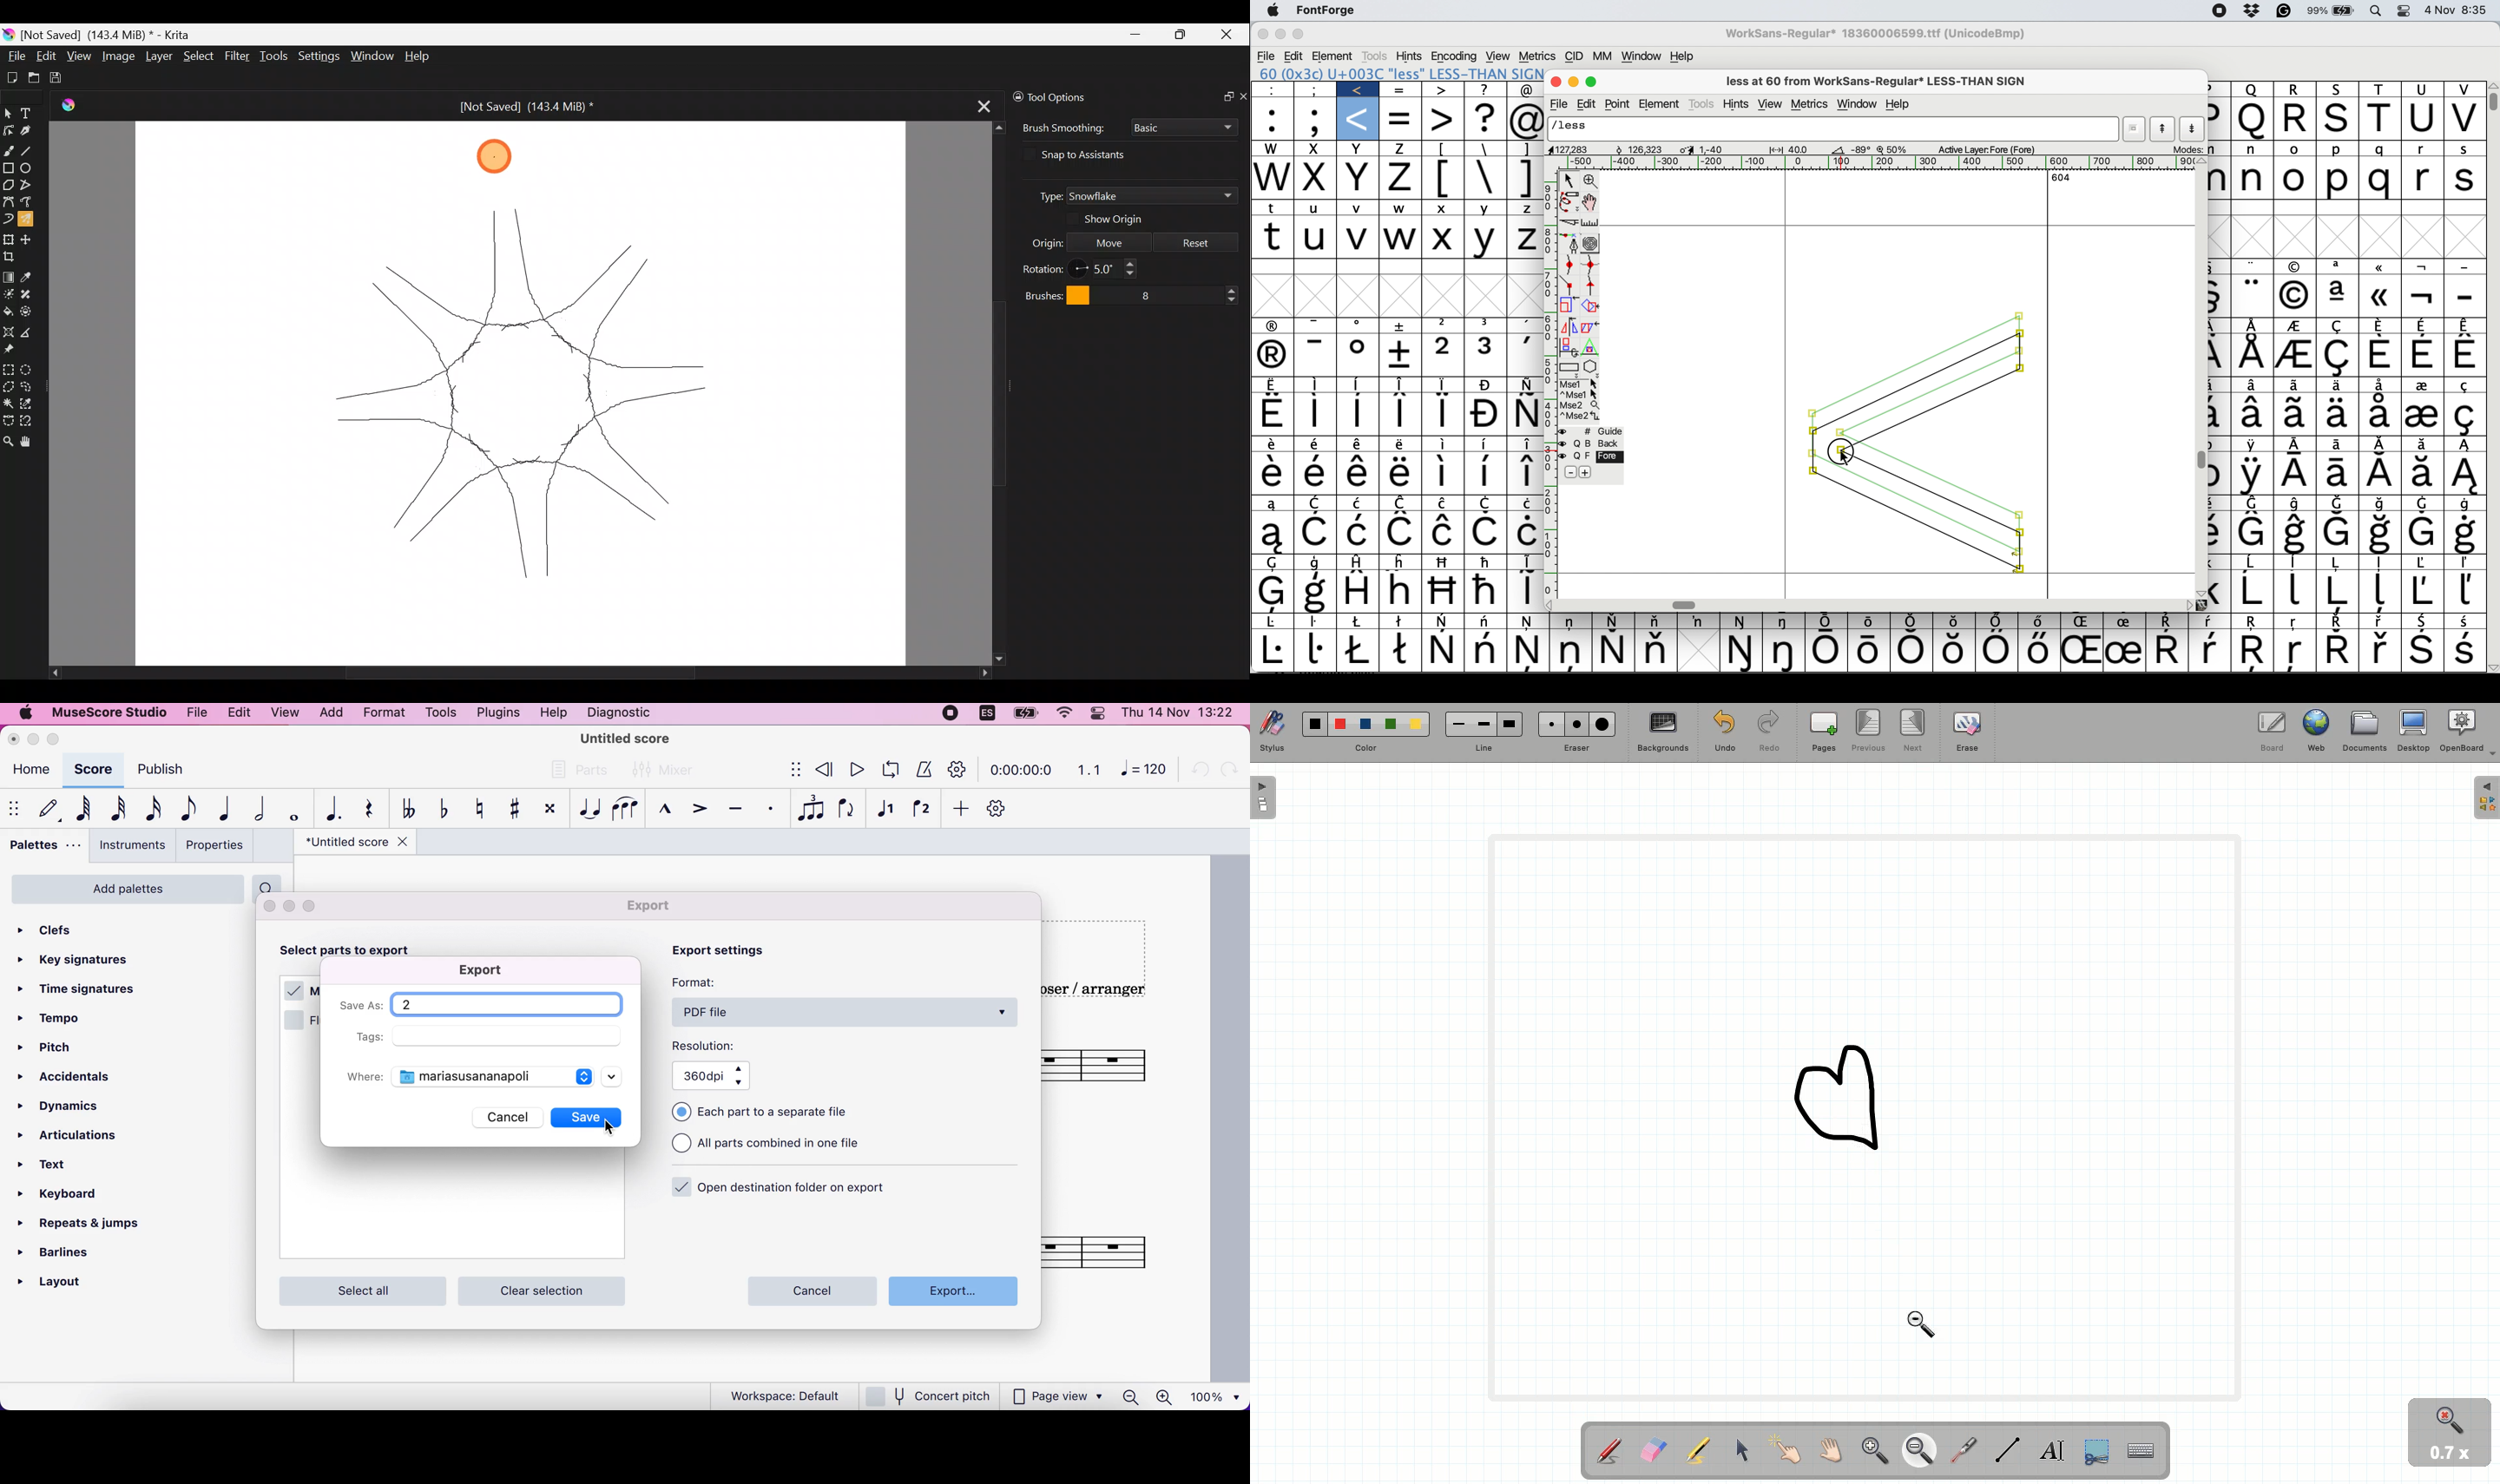 This screenshot has height=1484, width=2520. Describe the element at coordinates (478, 811) in the screenshot. I see `toggle natural` at that location.